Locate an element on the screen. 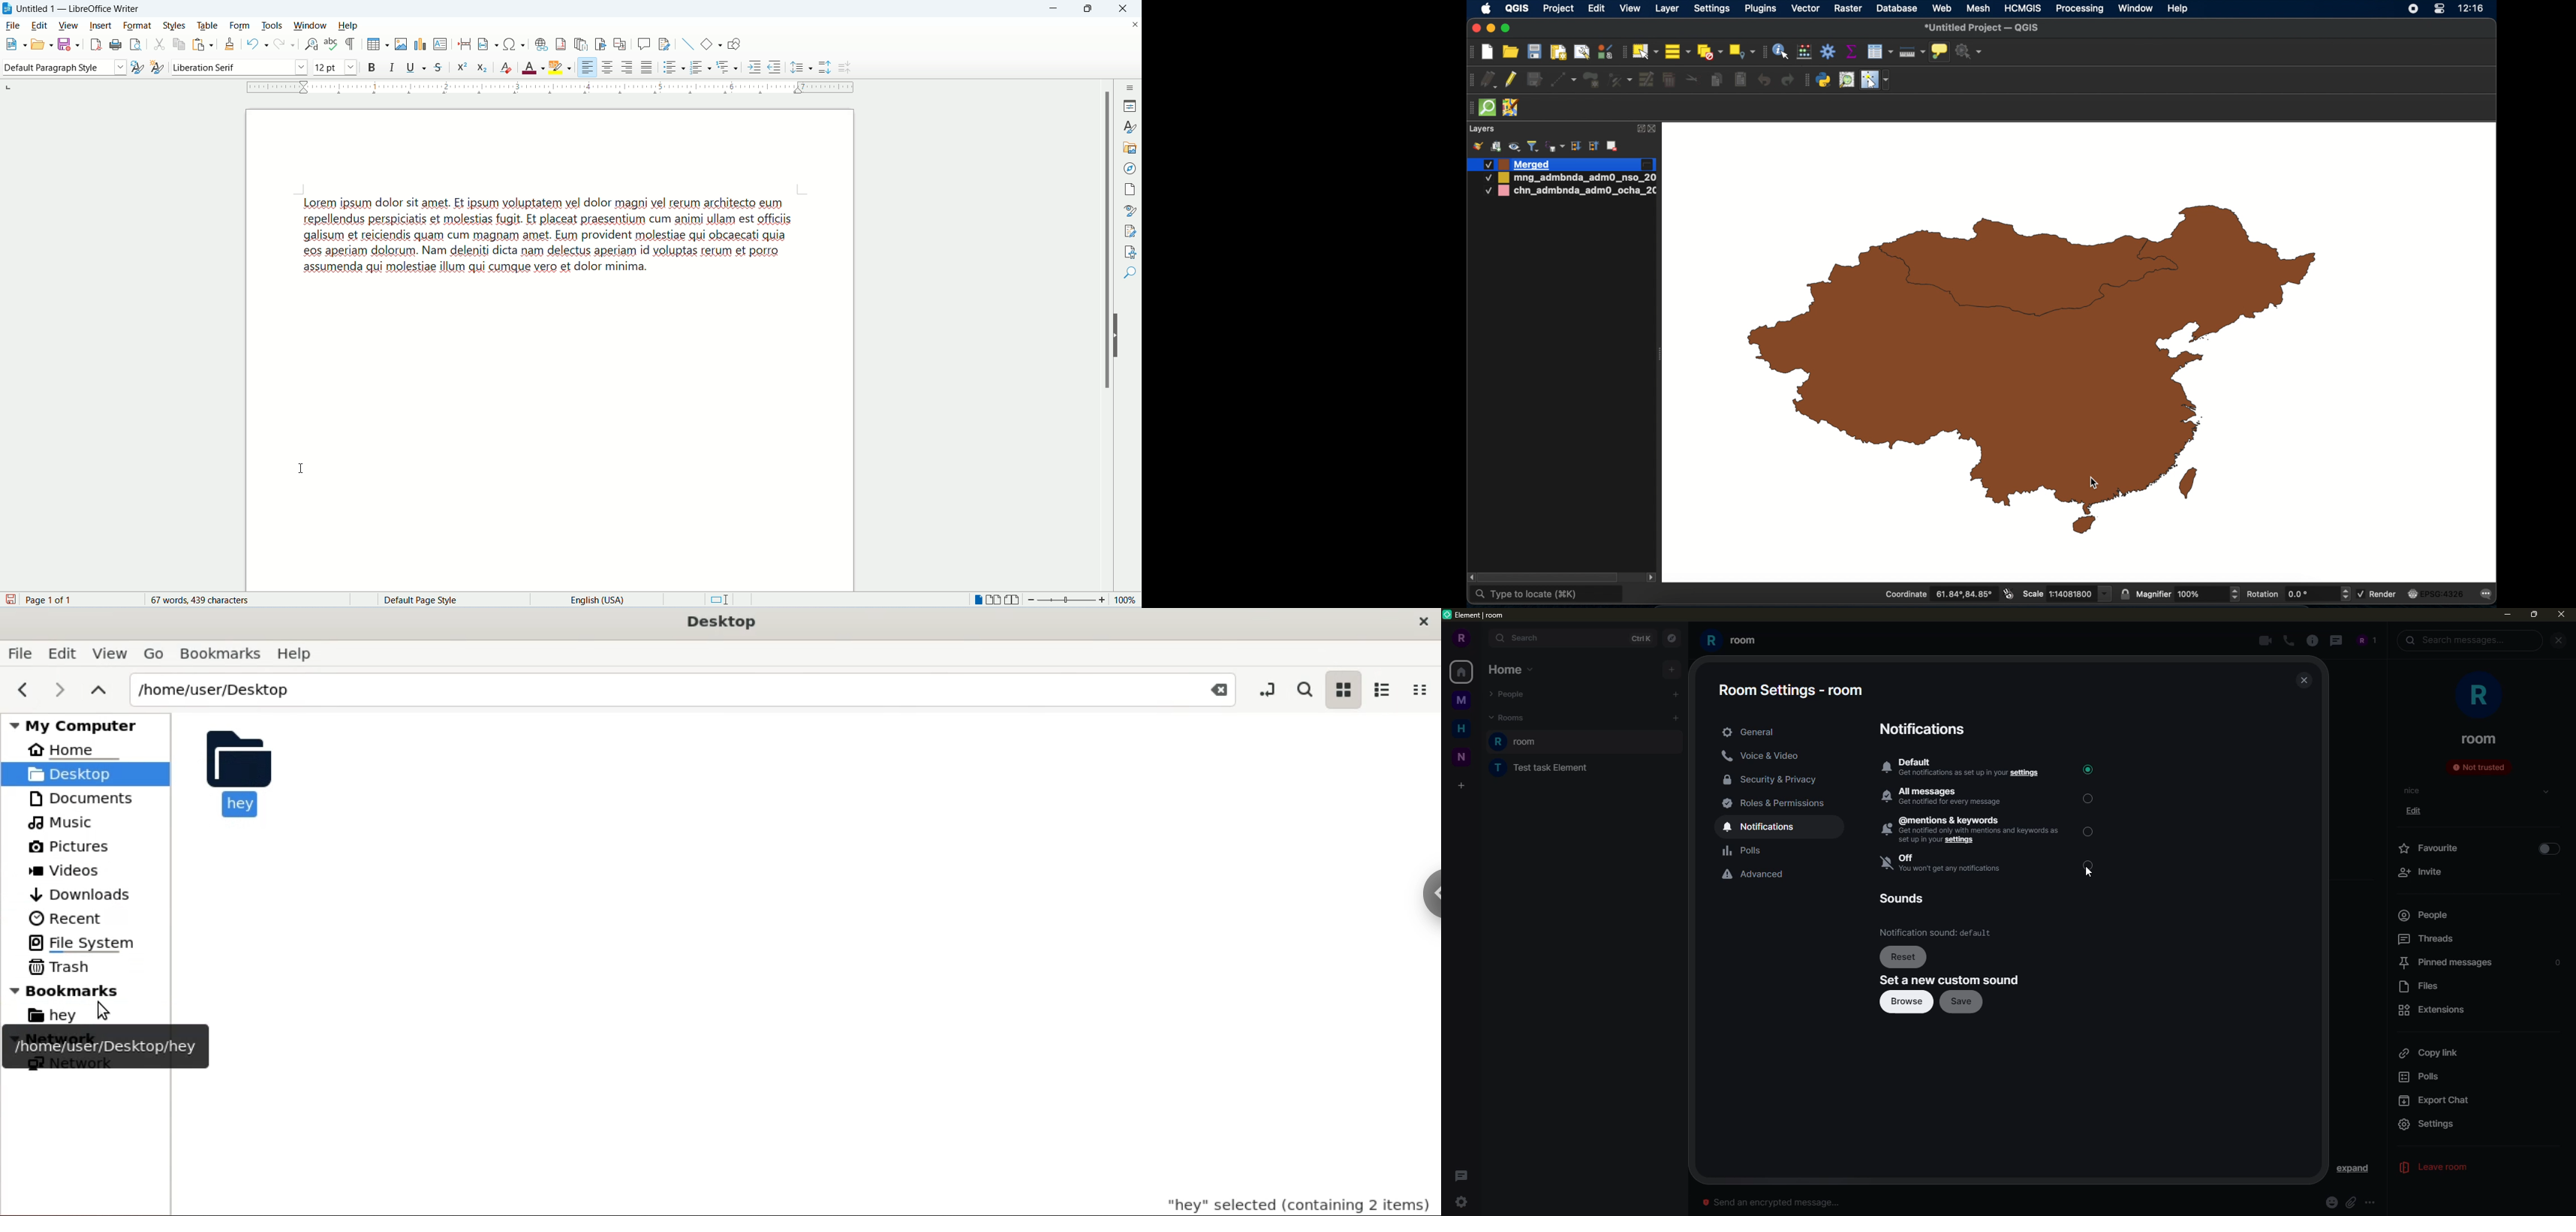 The width and height of the screenshot is (2576, 1232). room settings-room is located at coordinates (1794, 692).